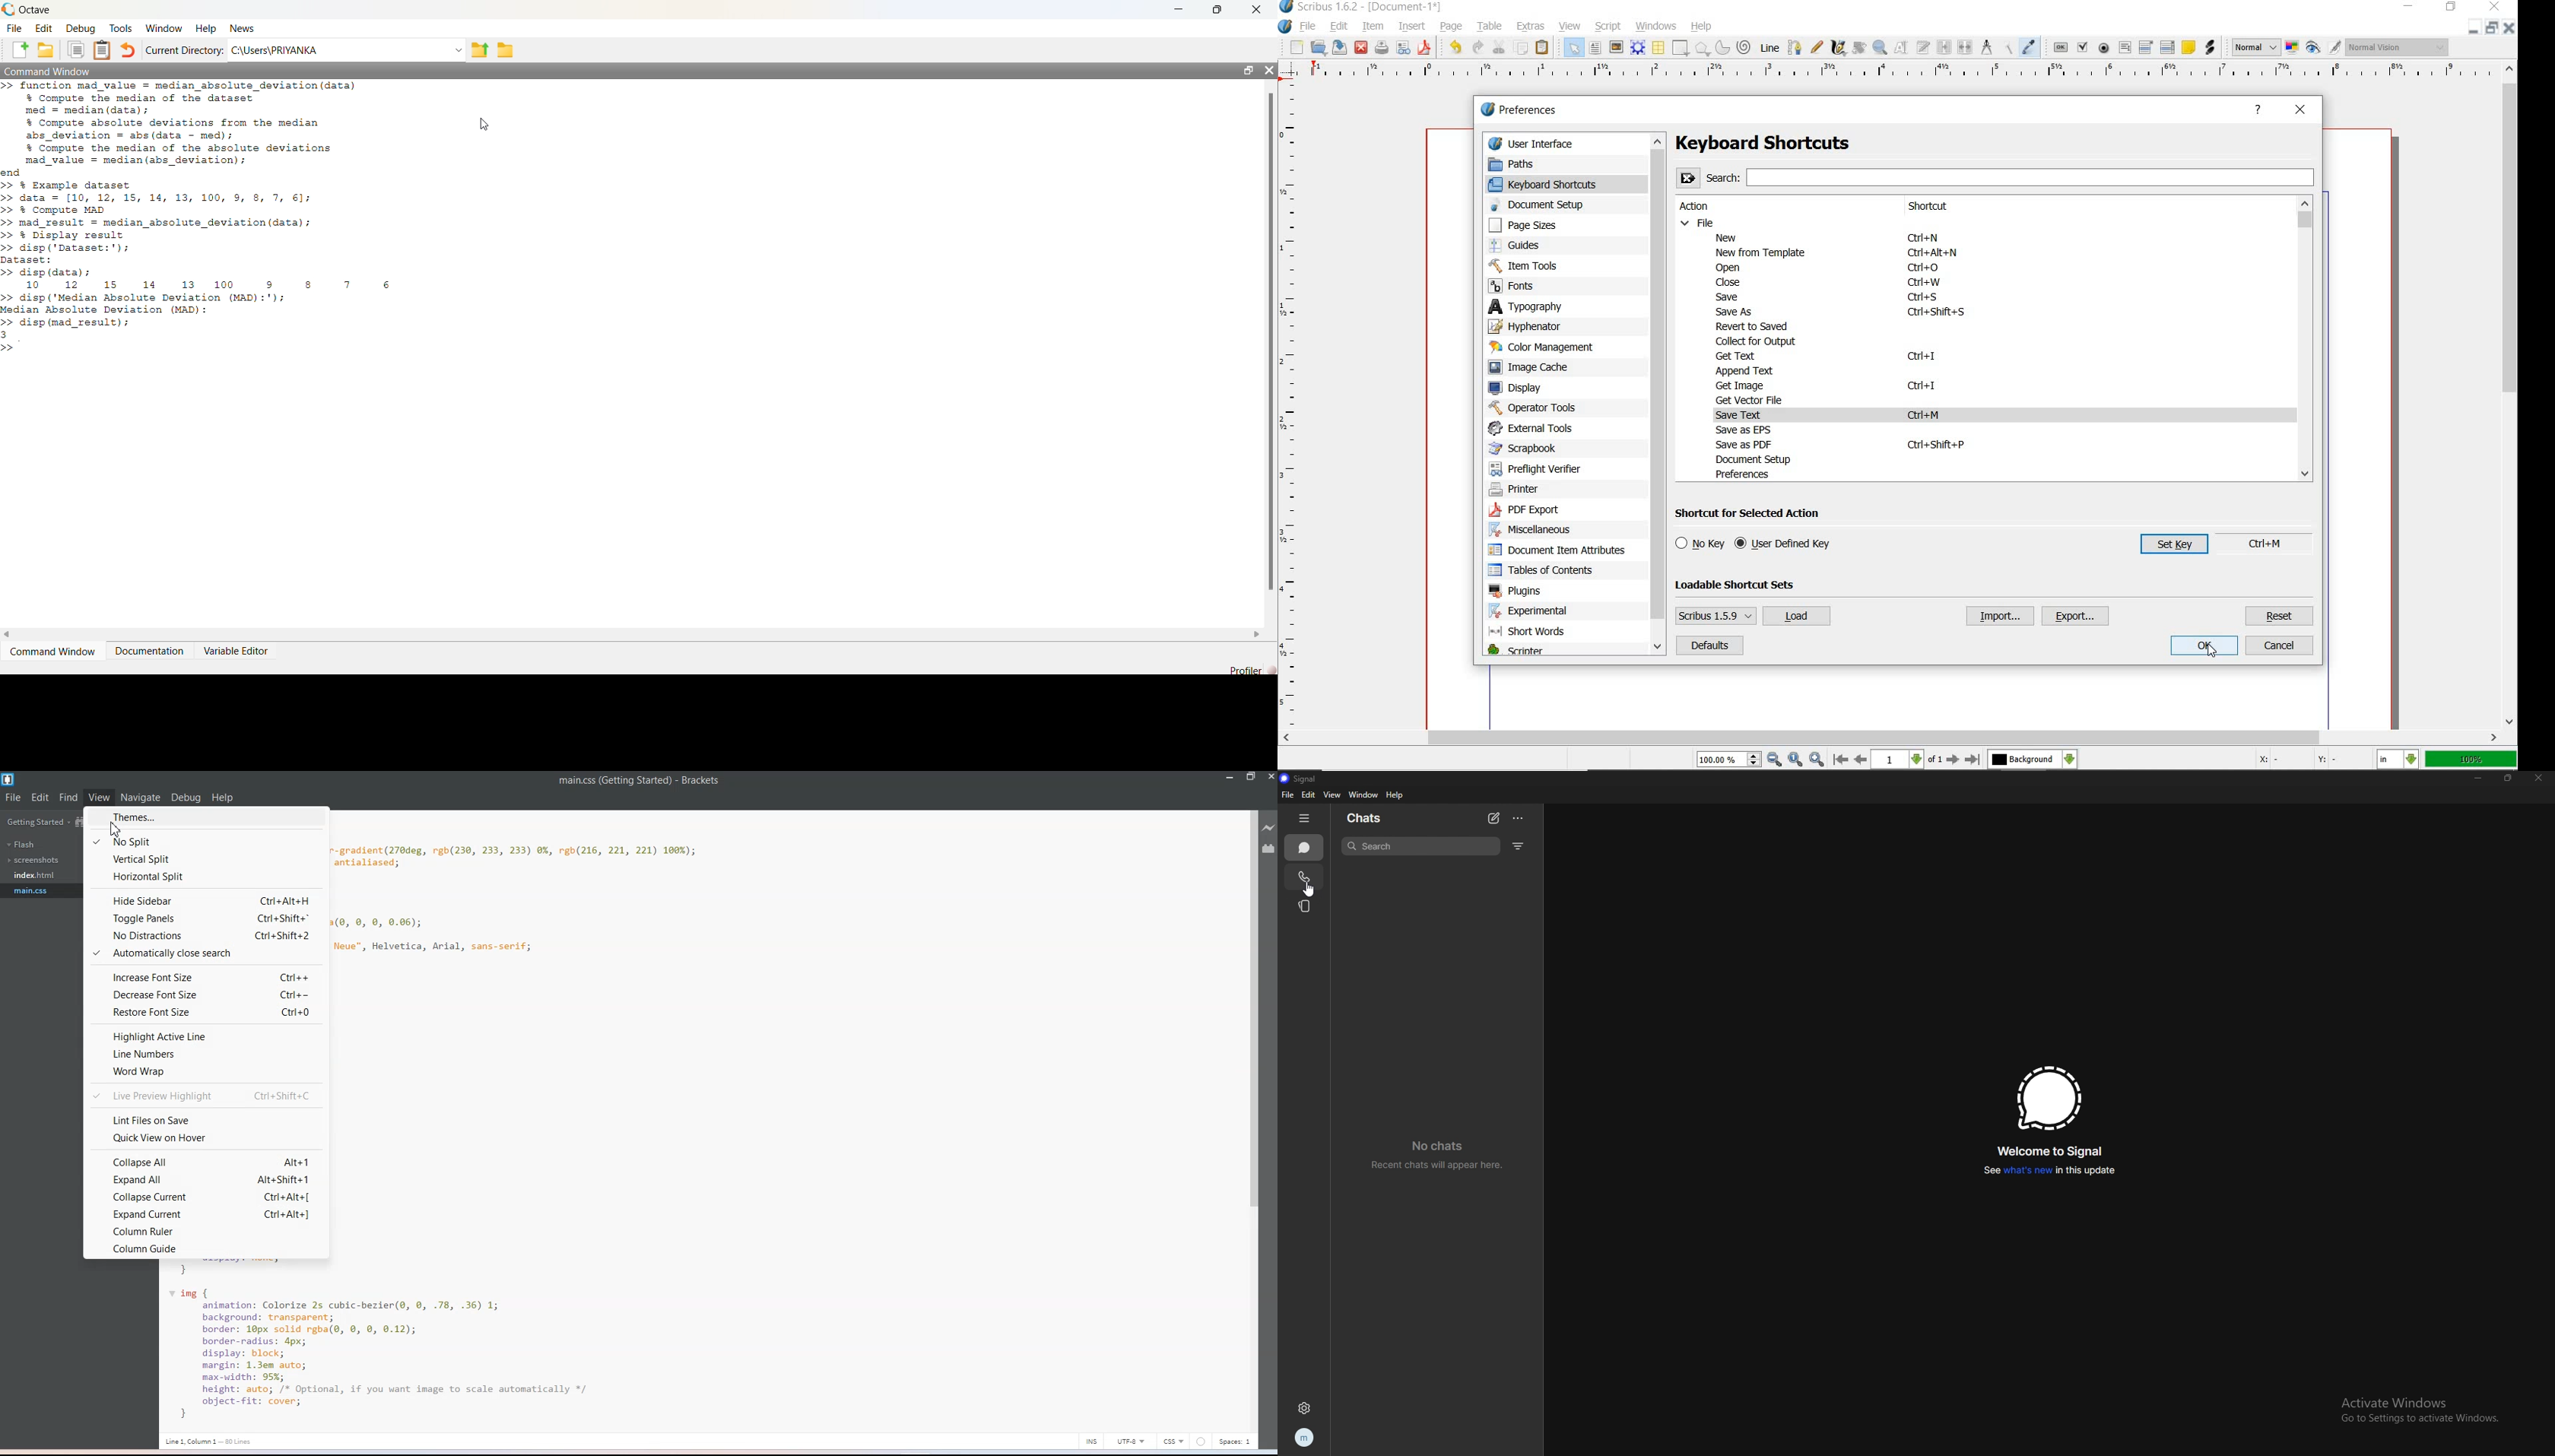 Image resolution: width=2576 pixels, height=1456 pixels. Describe the element at coordinates (2472, 28) in the screenshot. I see `restore` at that location.